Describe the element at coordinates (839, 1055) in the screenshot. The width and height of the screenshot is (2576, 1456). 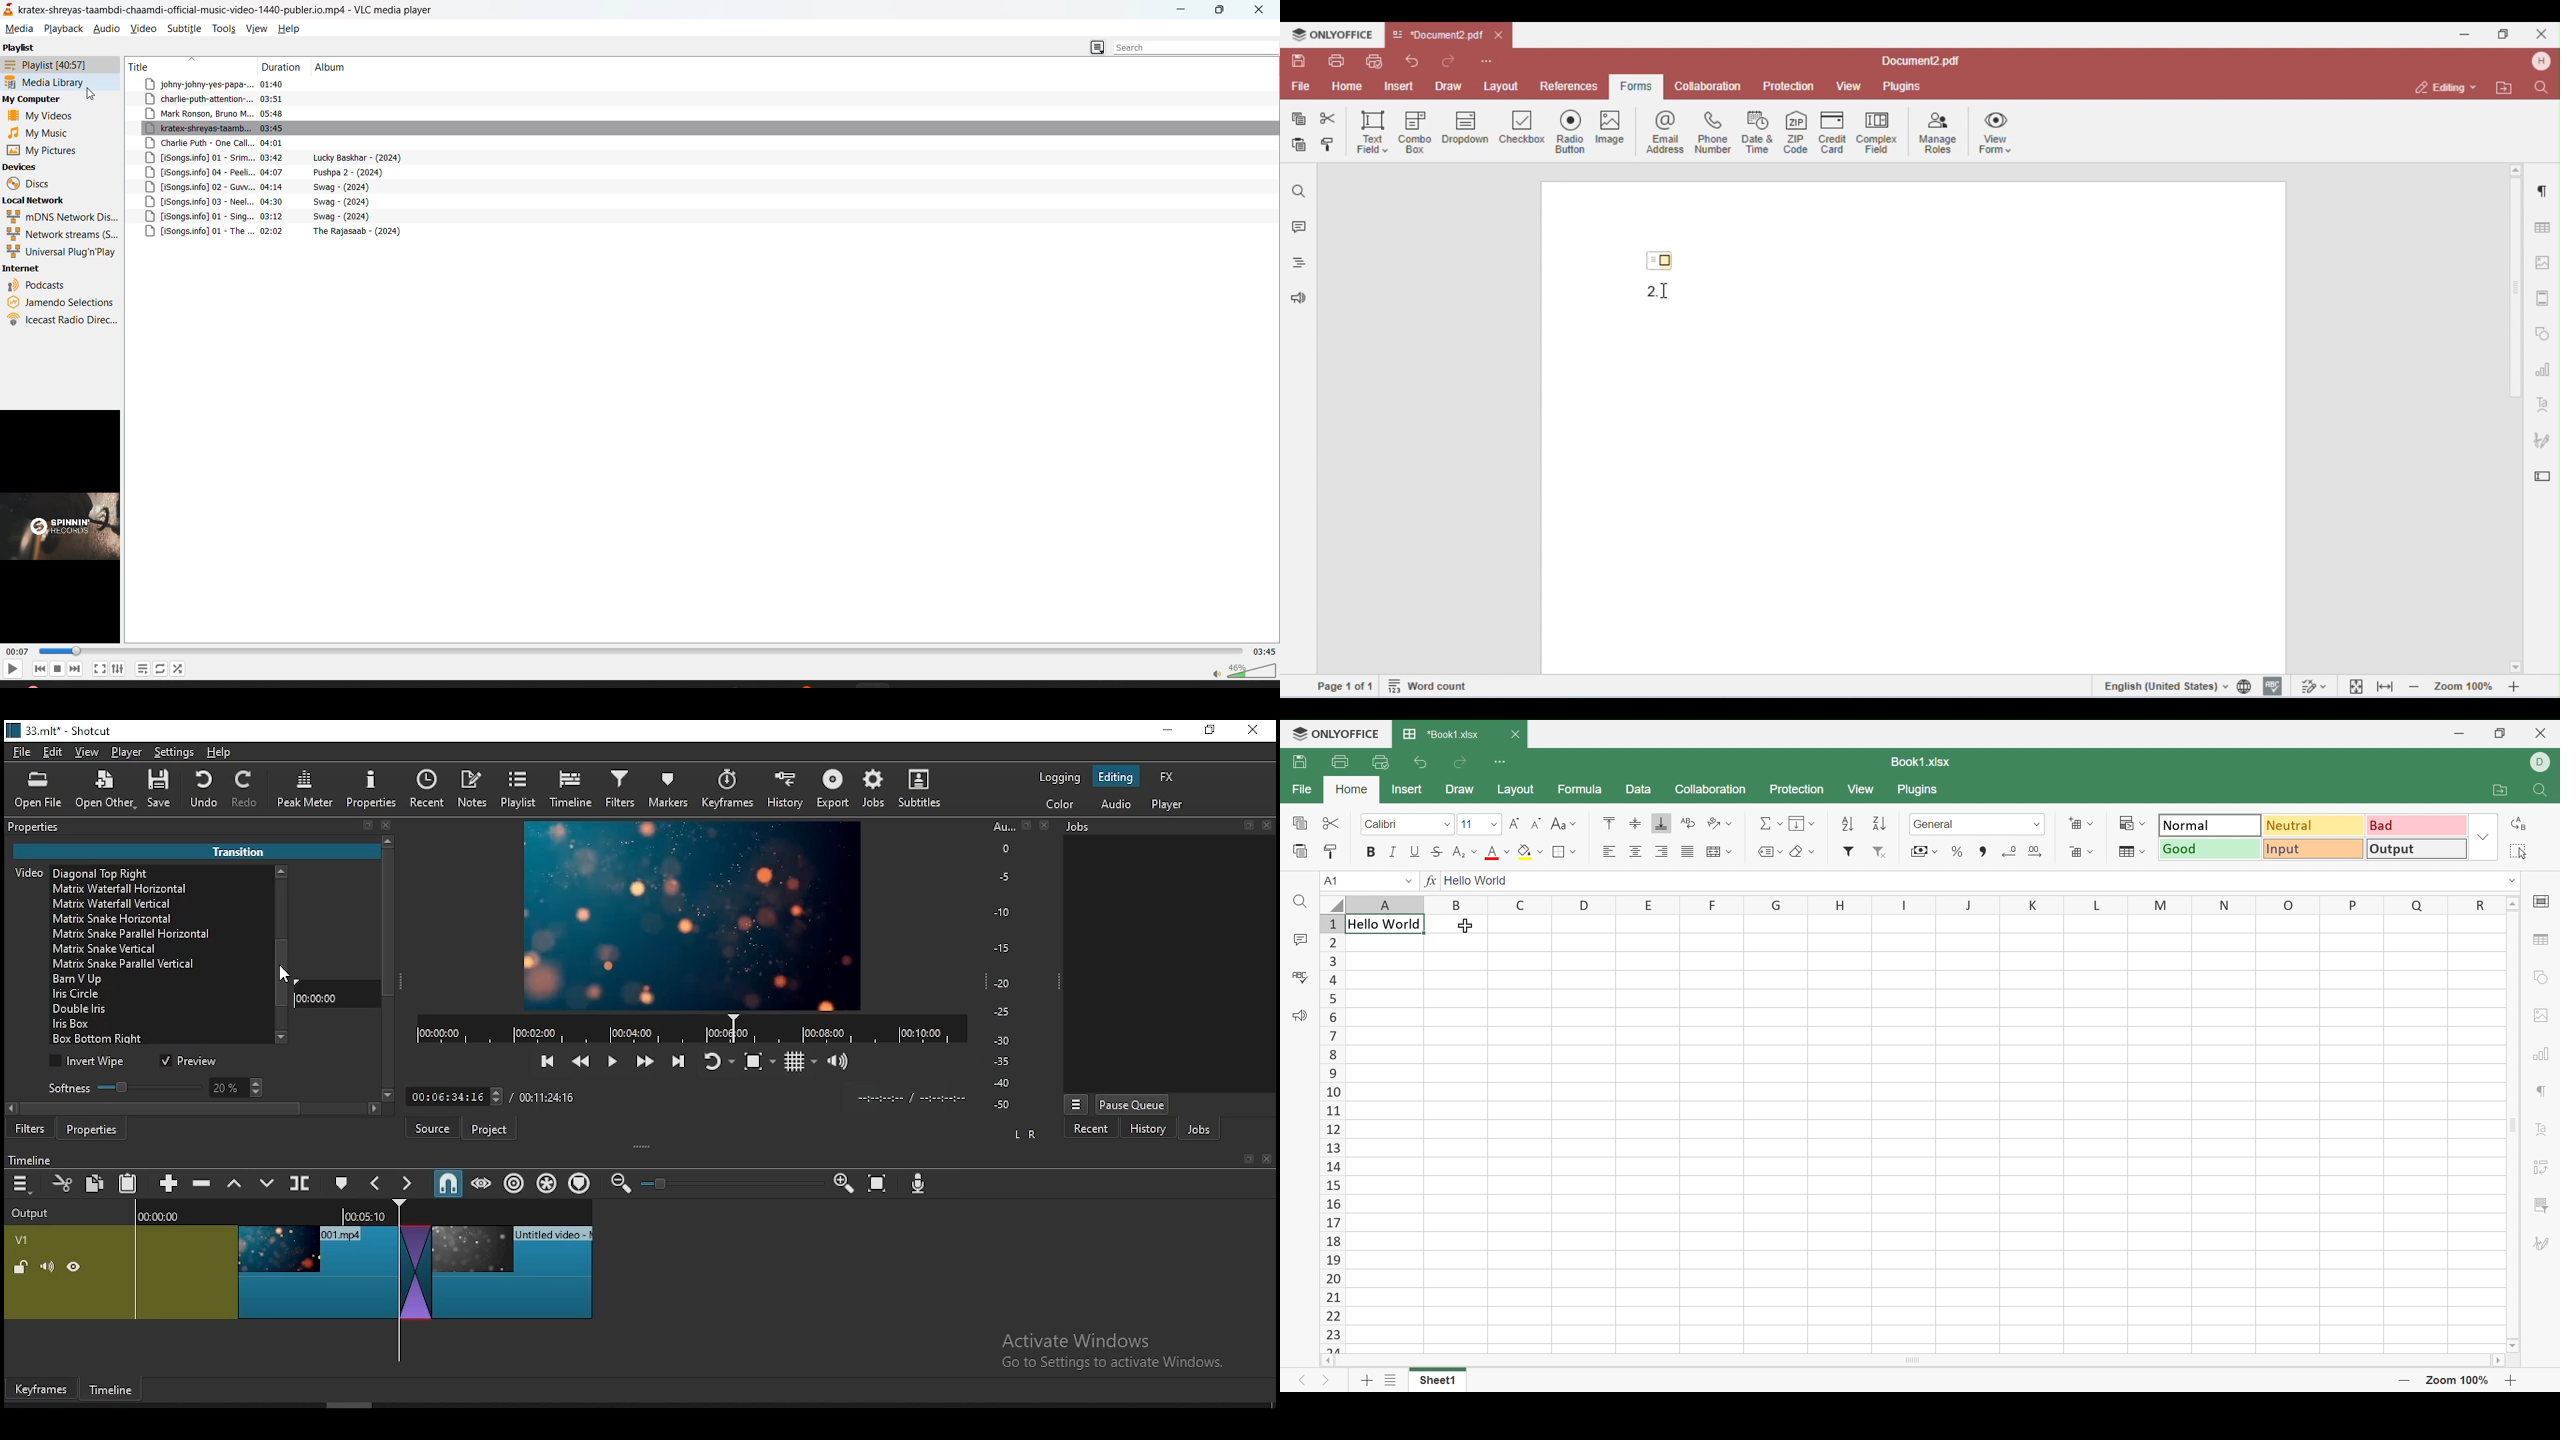
I see `show video volume control` at that location.